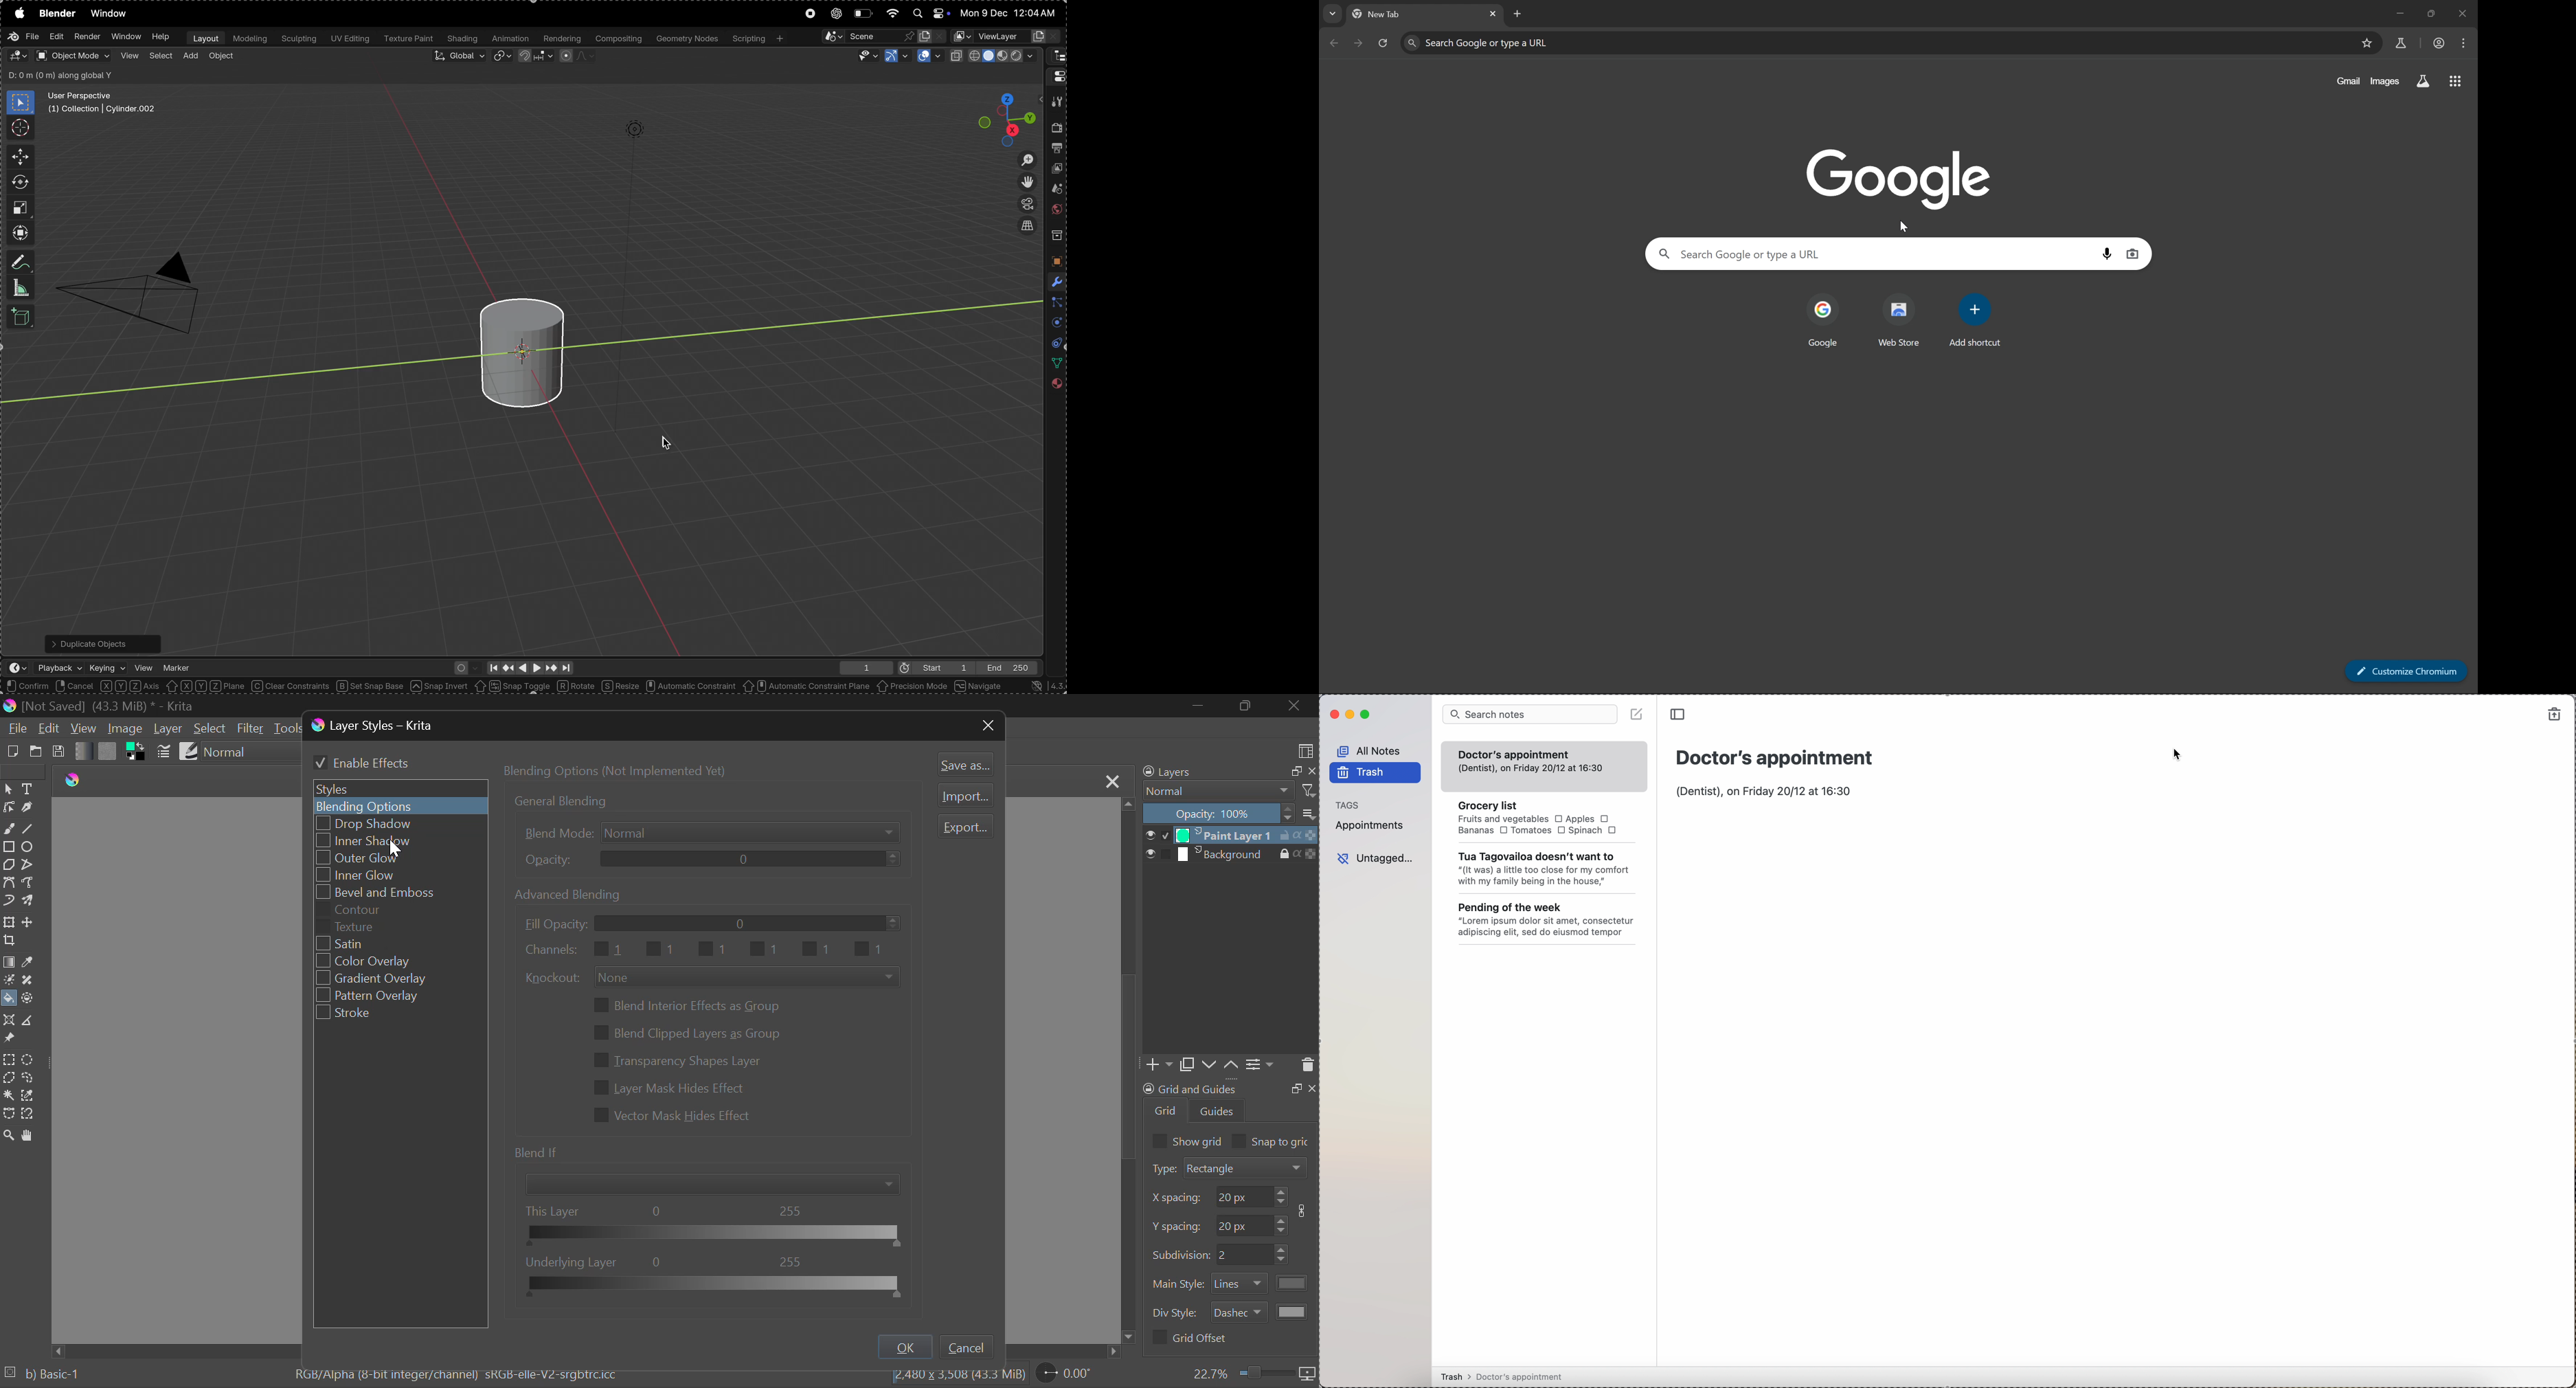 The width and height of the screenshot is (2576, 1400). What do you see at coordinates (396, 910) in the screenshot?
I see `Contour` at bounding box center [396, 910].